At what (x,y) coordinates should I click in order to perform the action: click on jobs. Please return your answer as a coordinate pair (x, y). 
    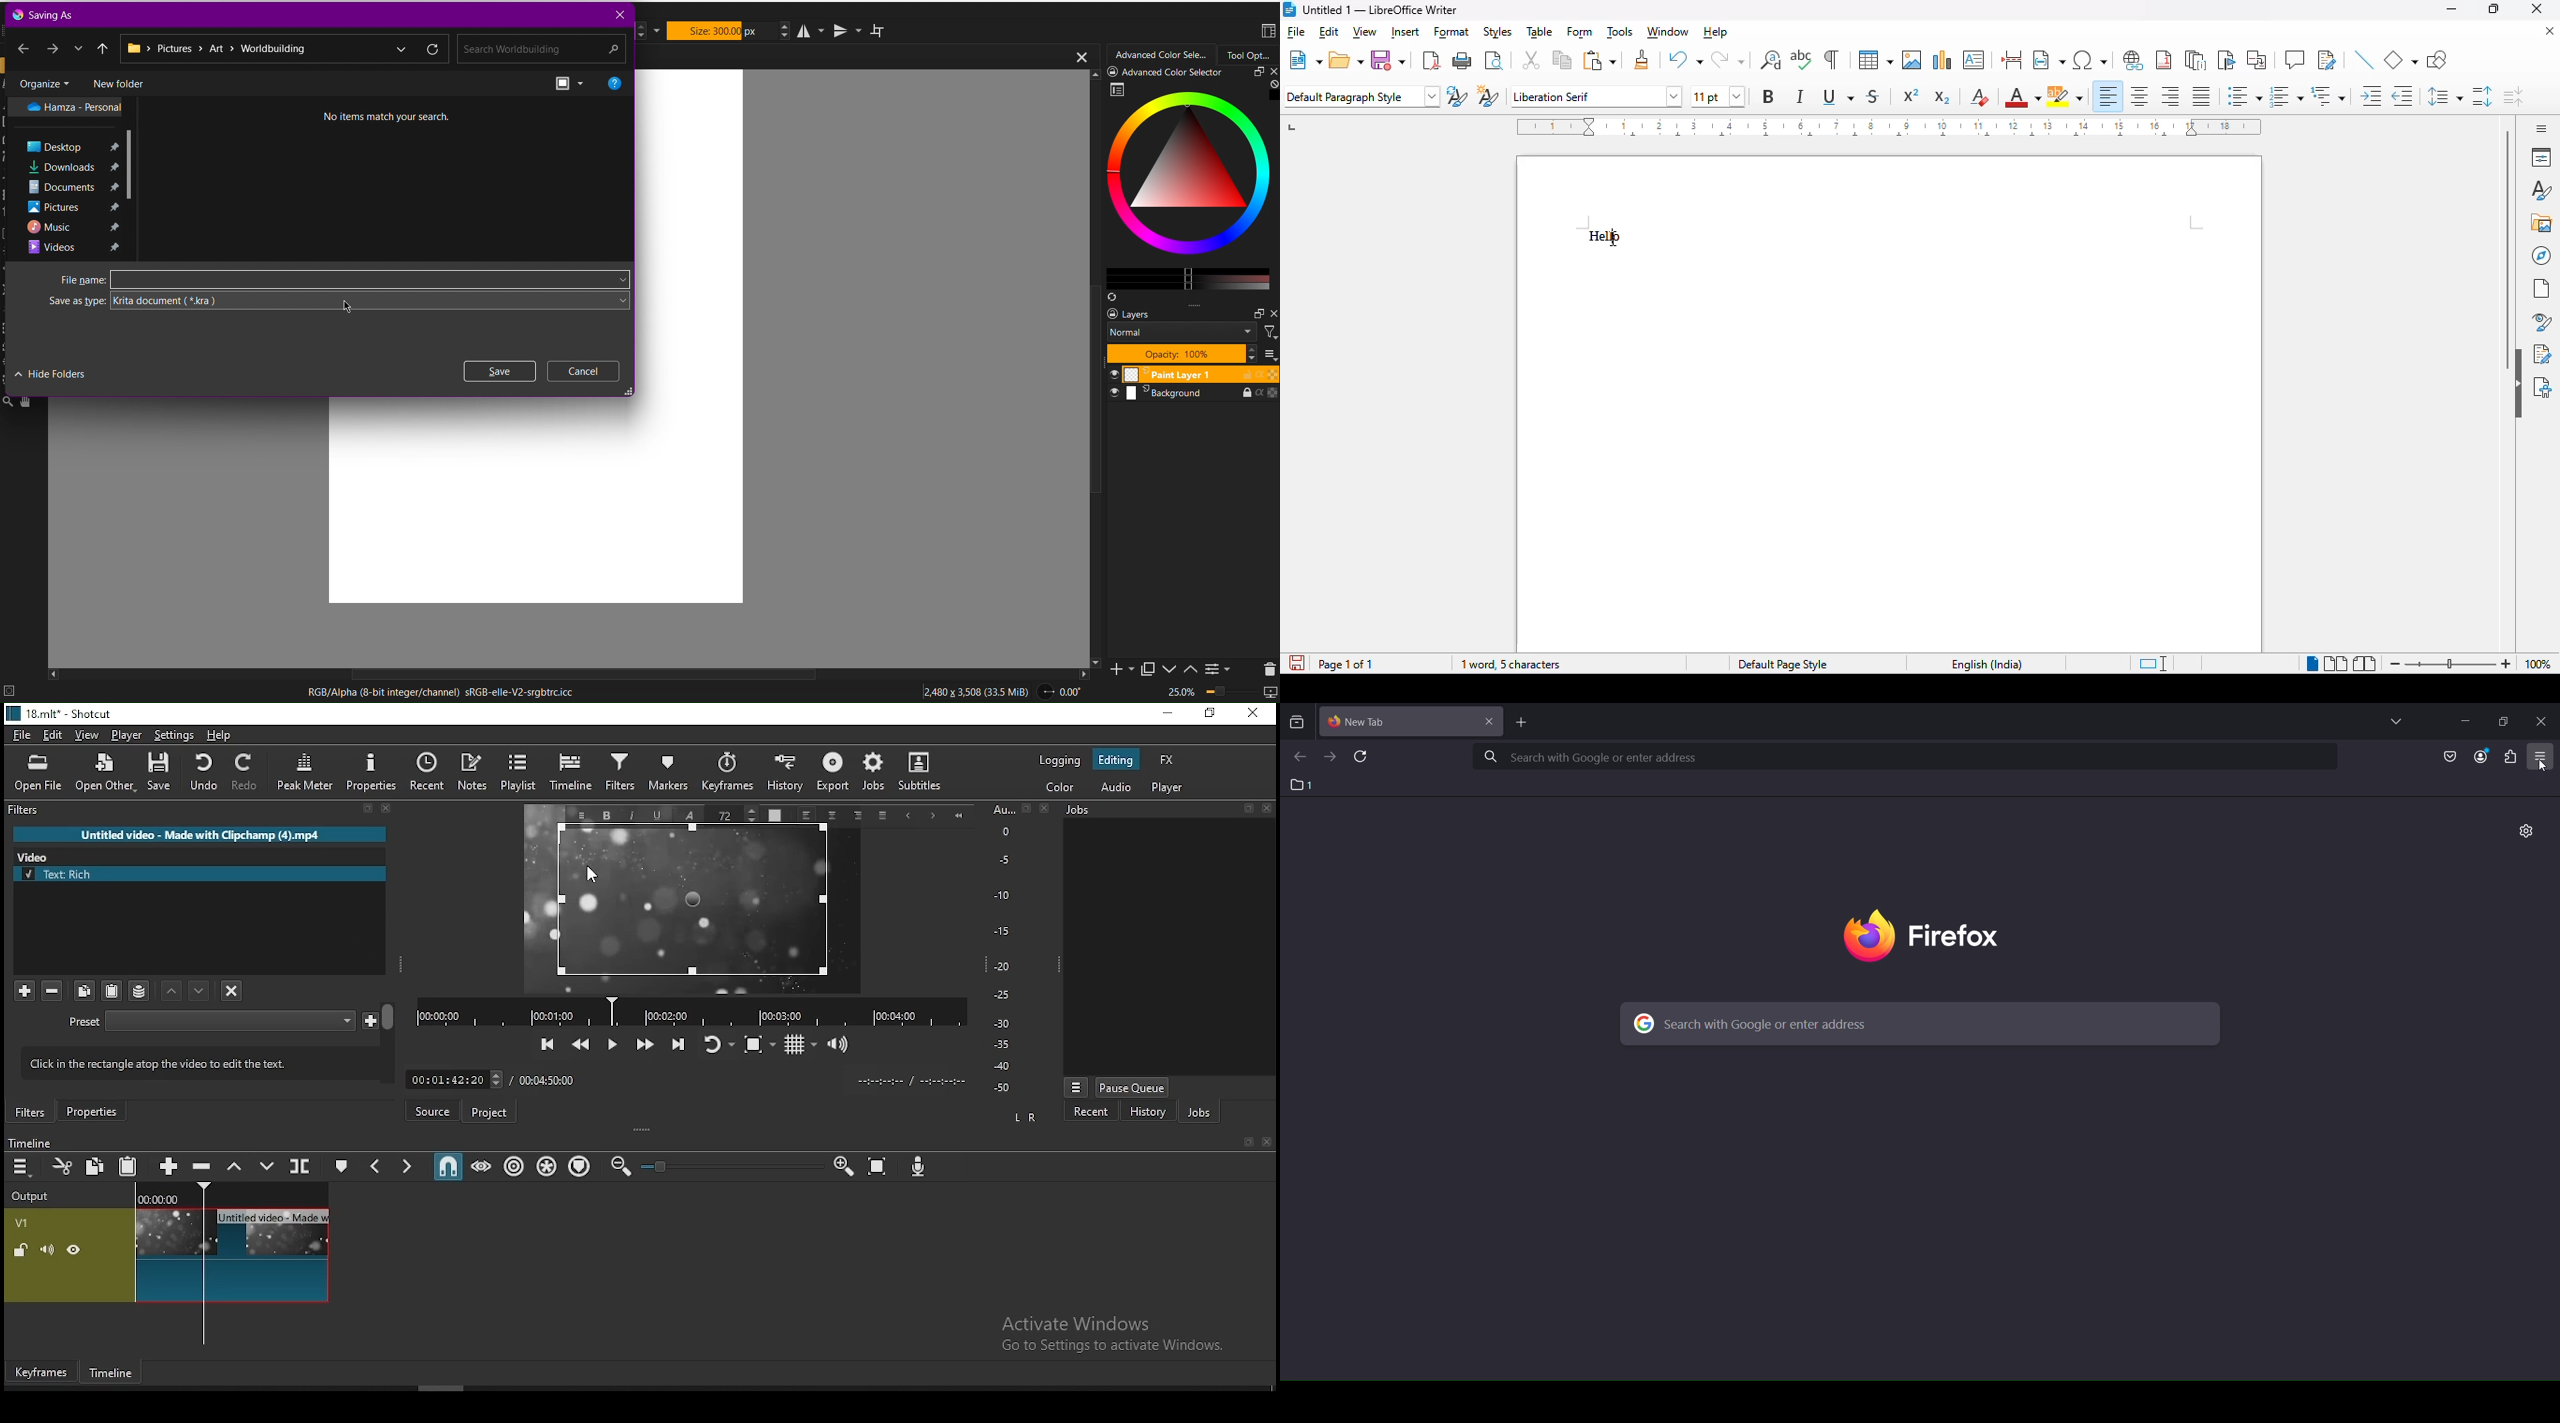
    Looking at the image, I should click on (1198, 1111).